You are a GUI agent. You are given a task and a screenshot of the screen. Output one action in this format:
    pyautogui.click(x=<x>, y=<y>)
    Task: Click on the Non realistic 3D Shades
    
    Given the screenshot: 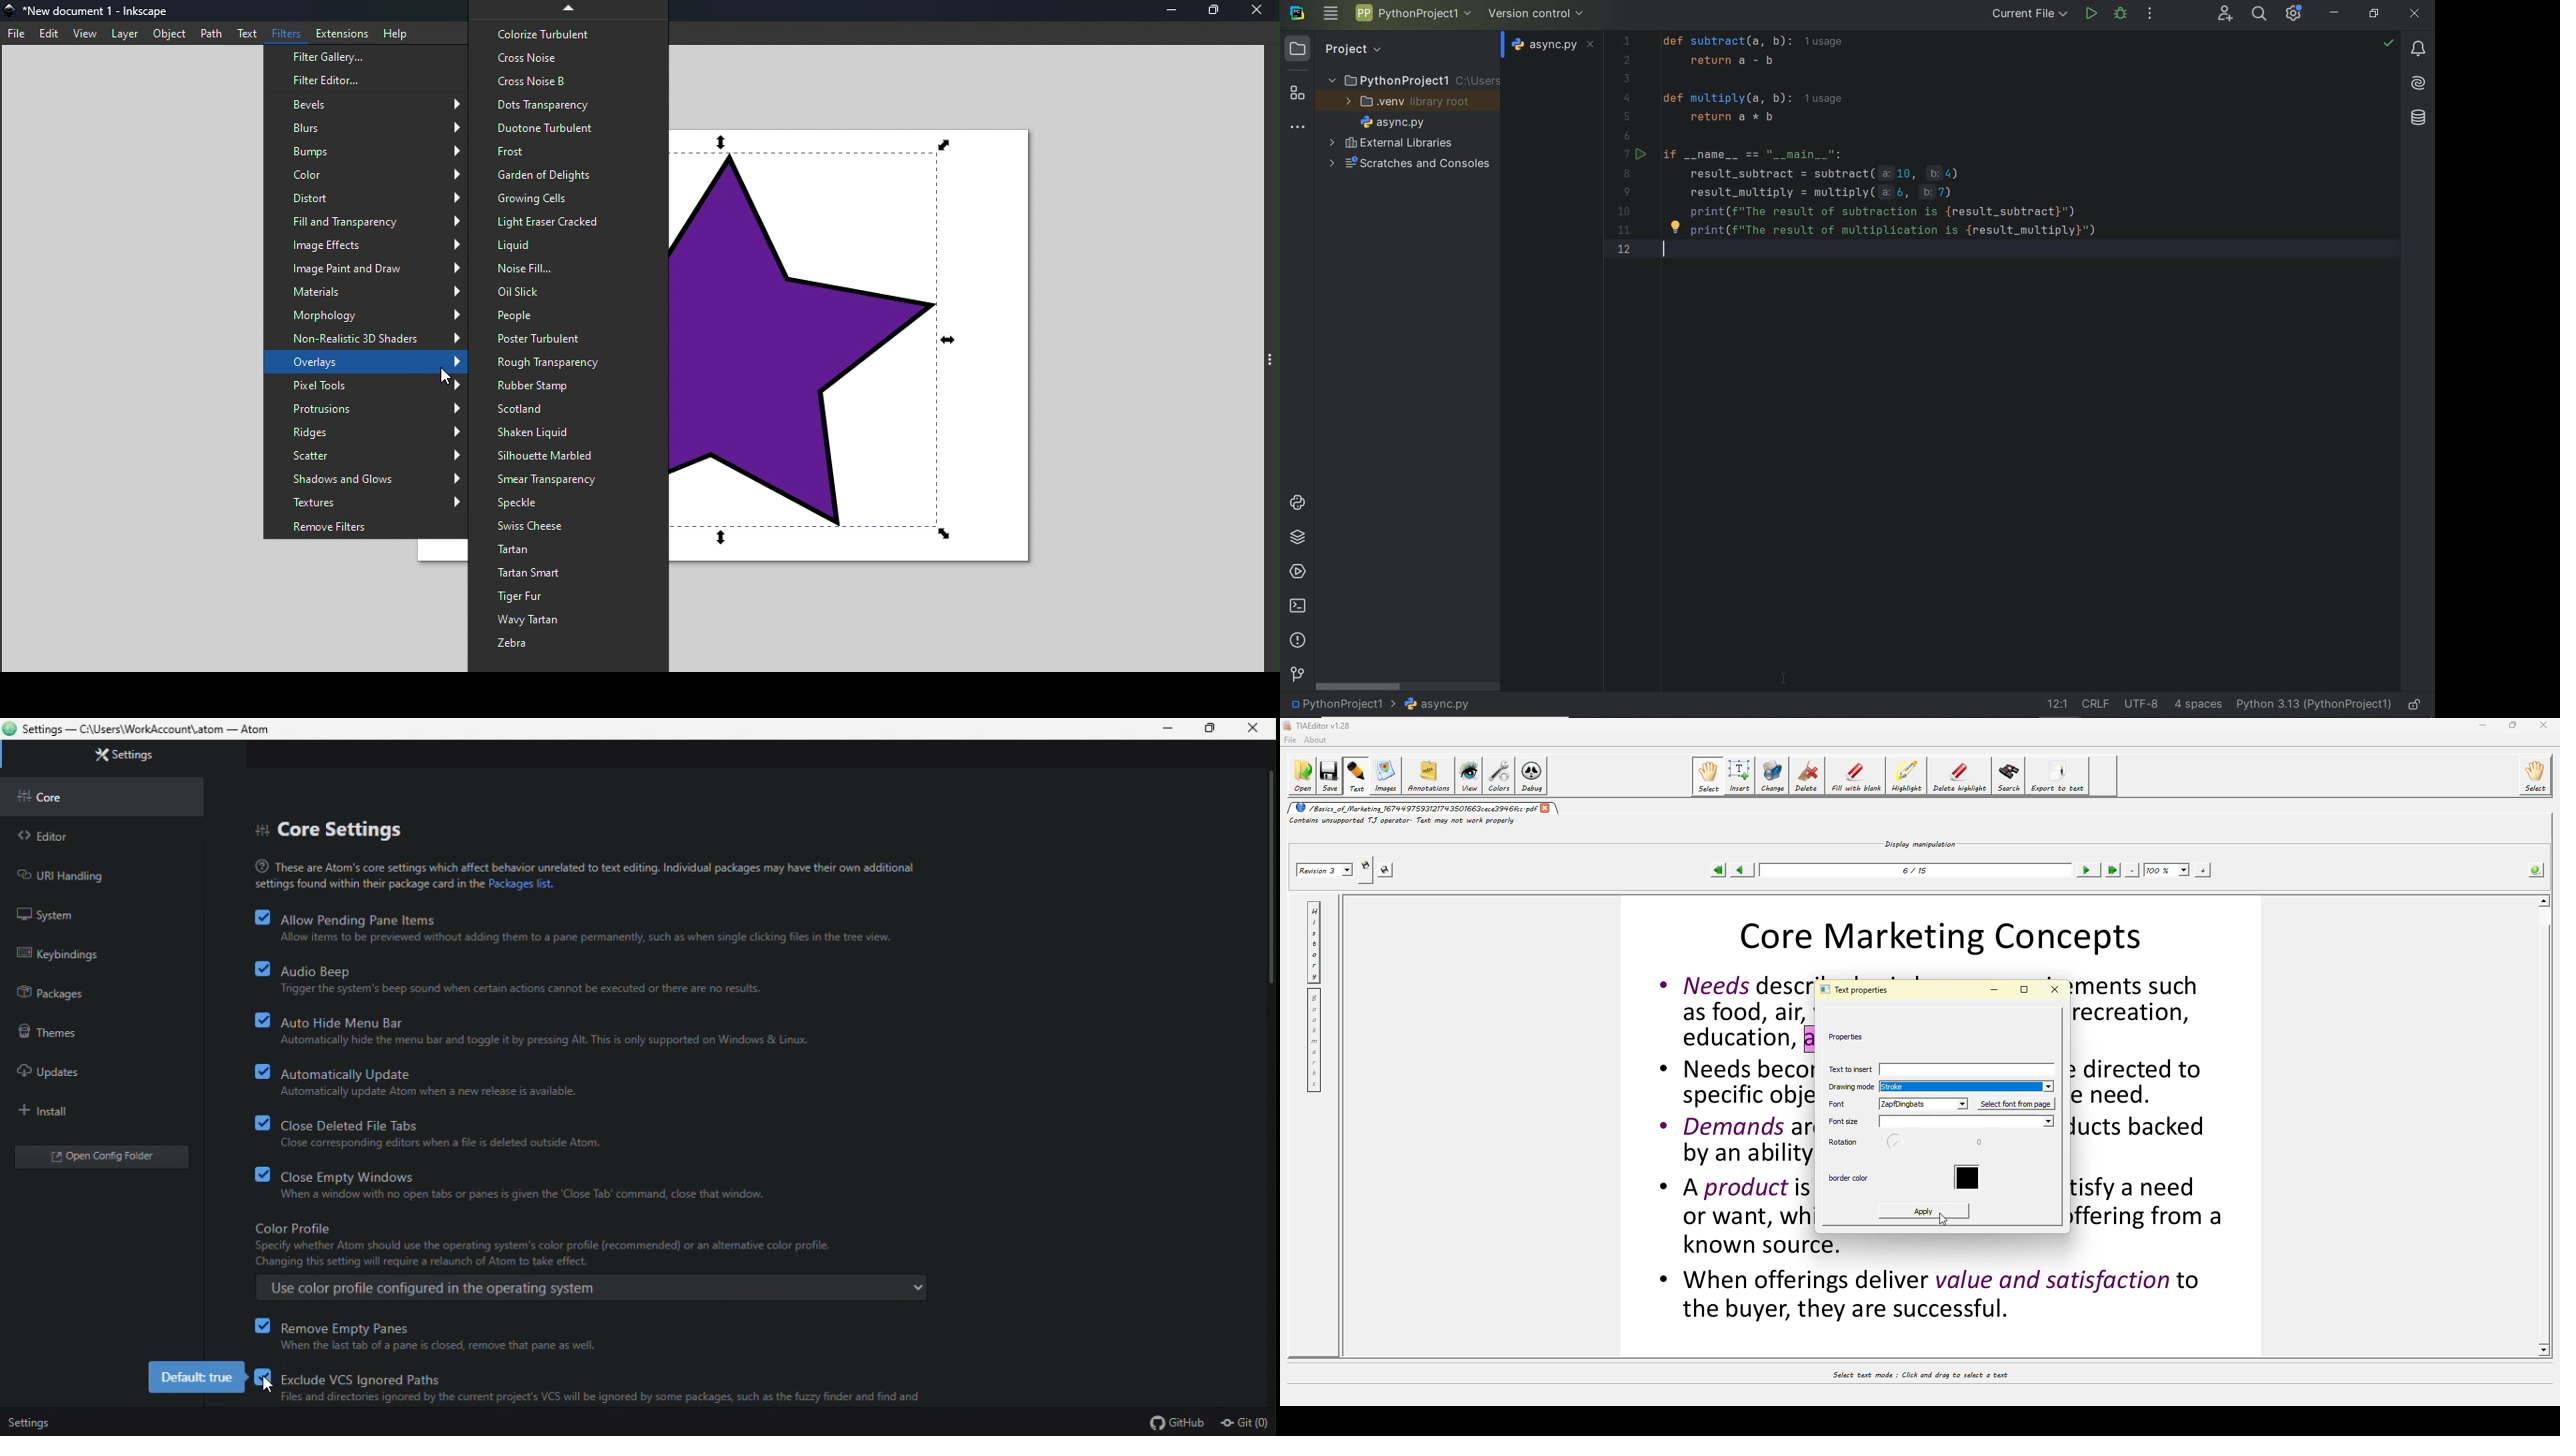 What is the action you would take?
    pyautogui.click(x=367, y=339)
    